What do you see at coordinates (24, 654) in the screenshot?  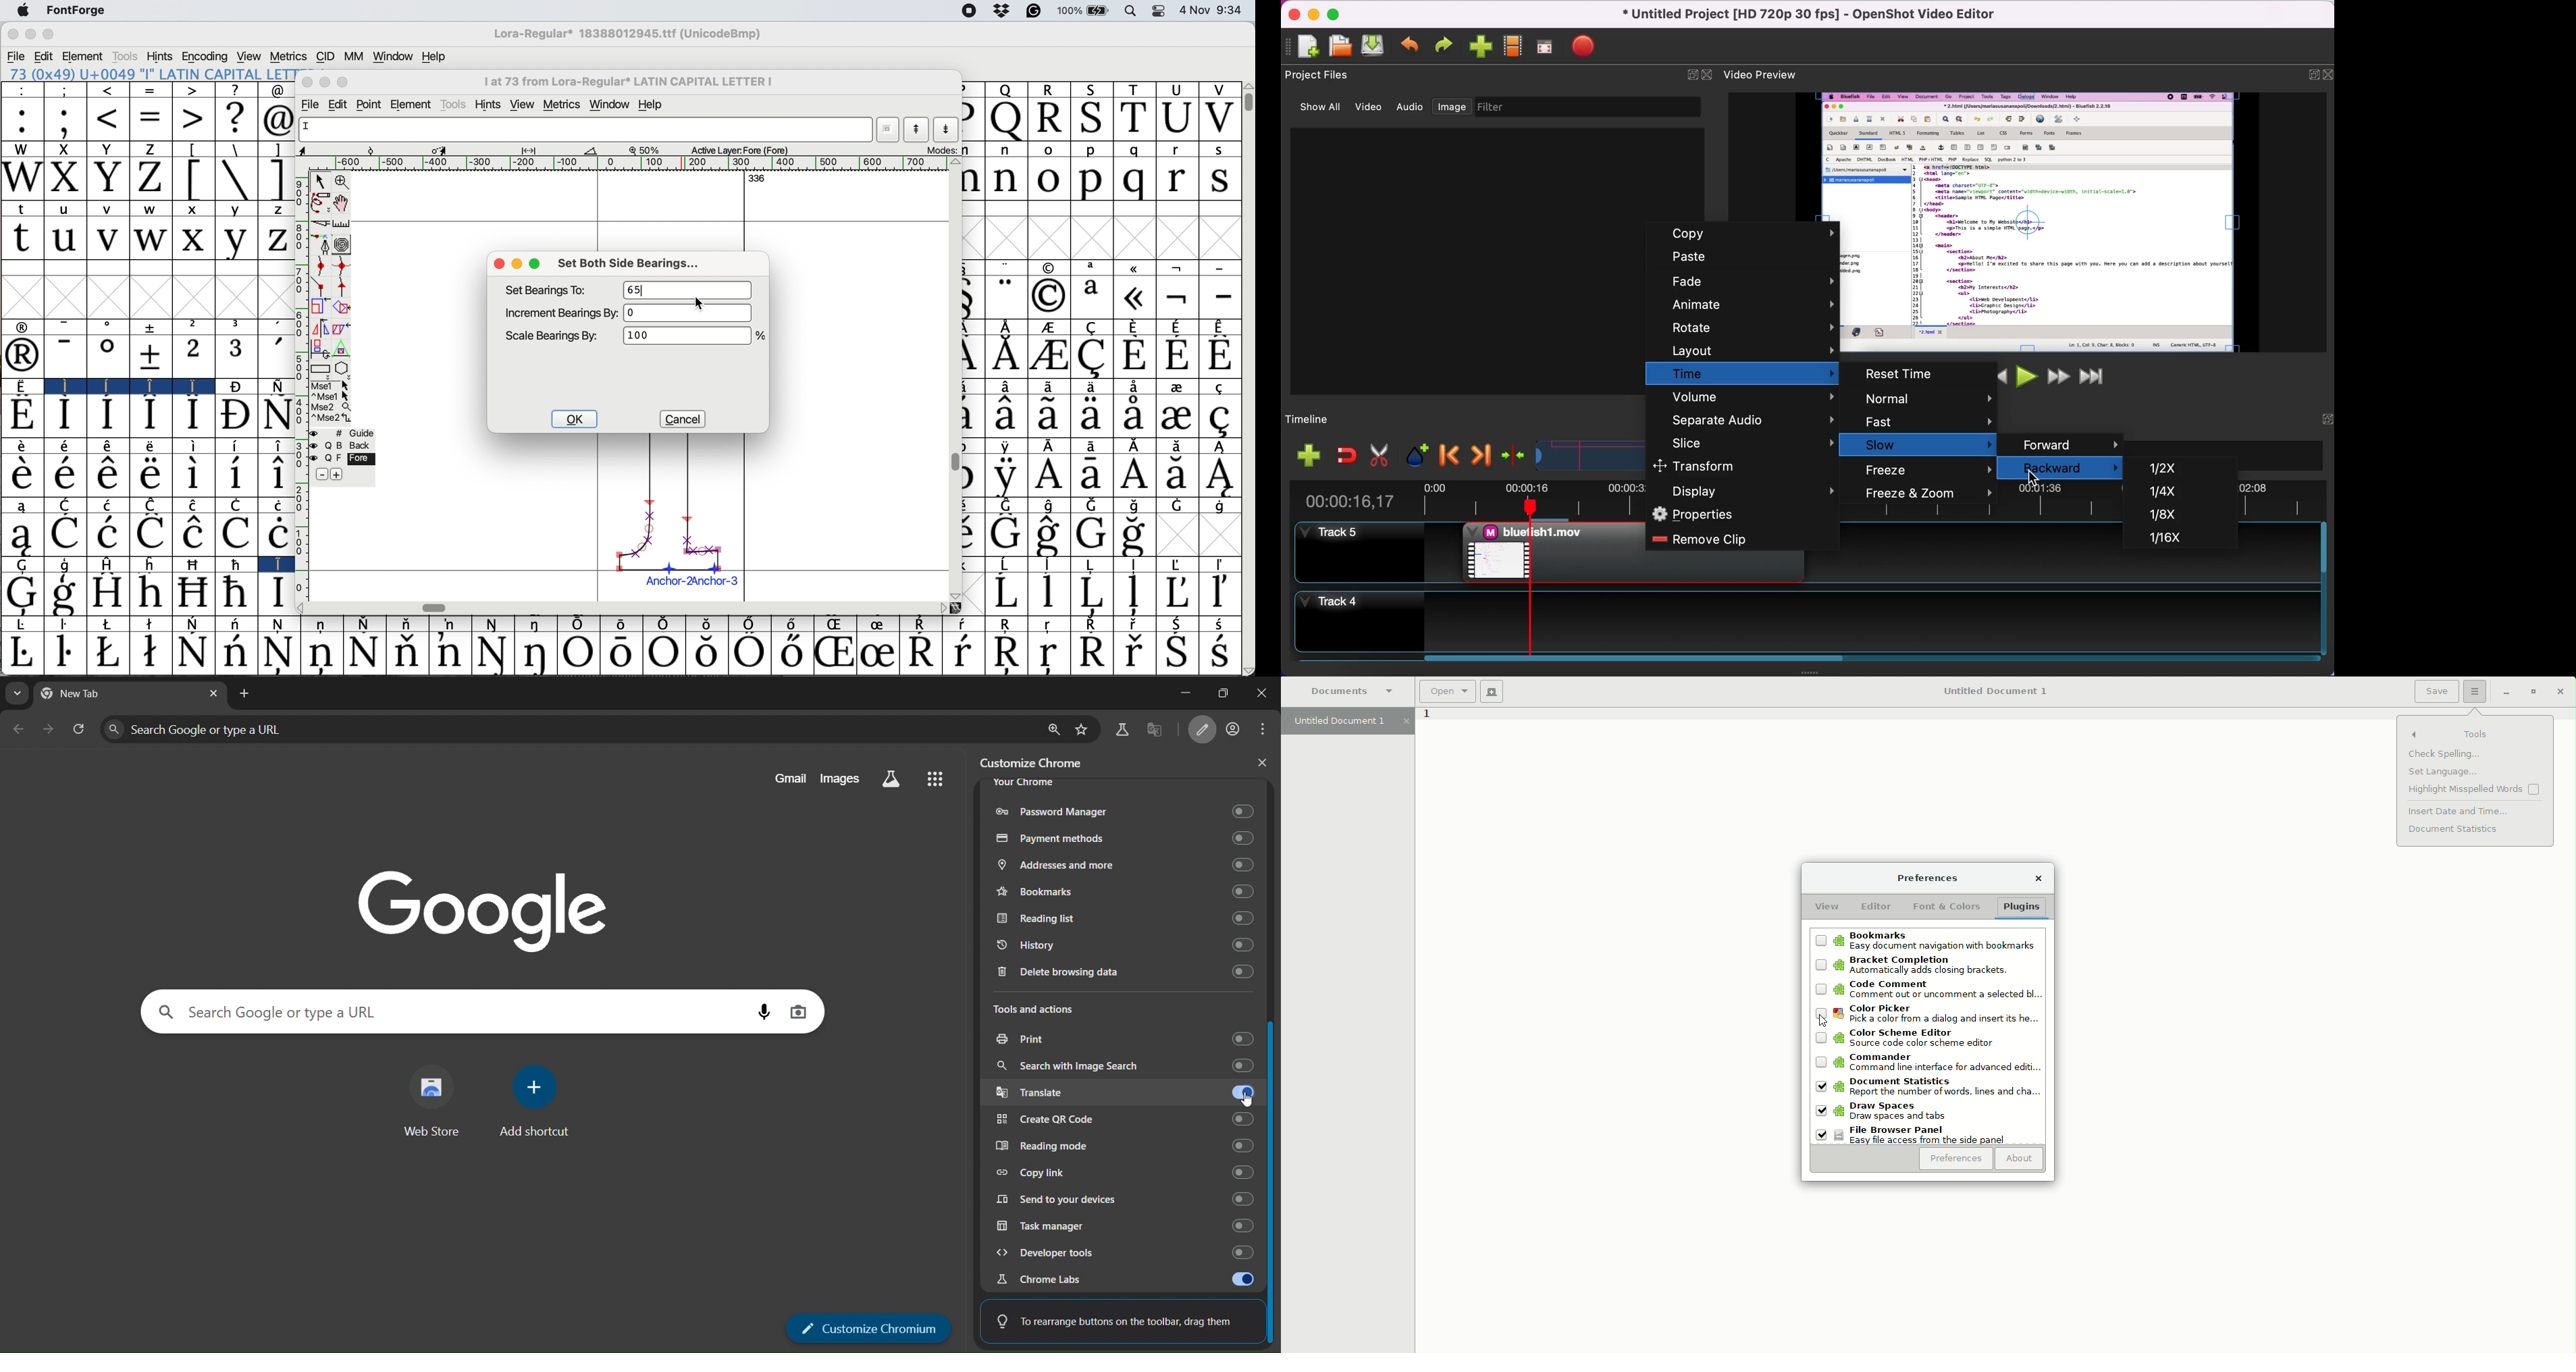 I see `Symbol` at bounding box center [24, 654].